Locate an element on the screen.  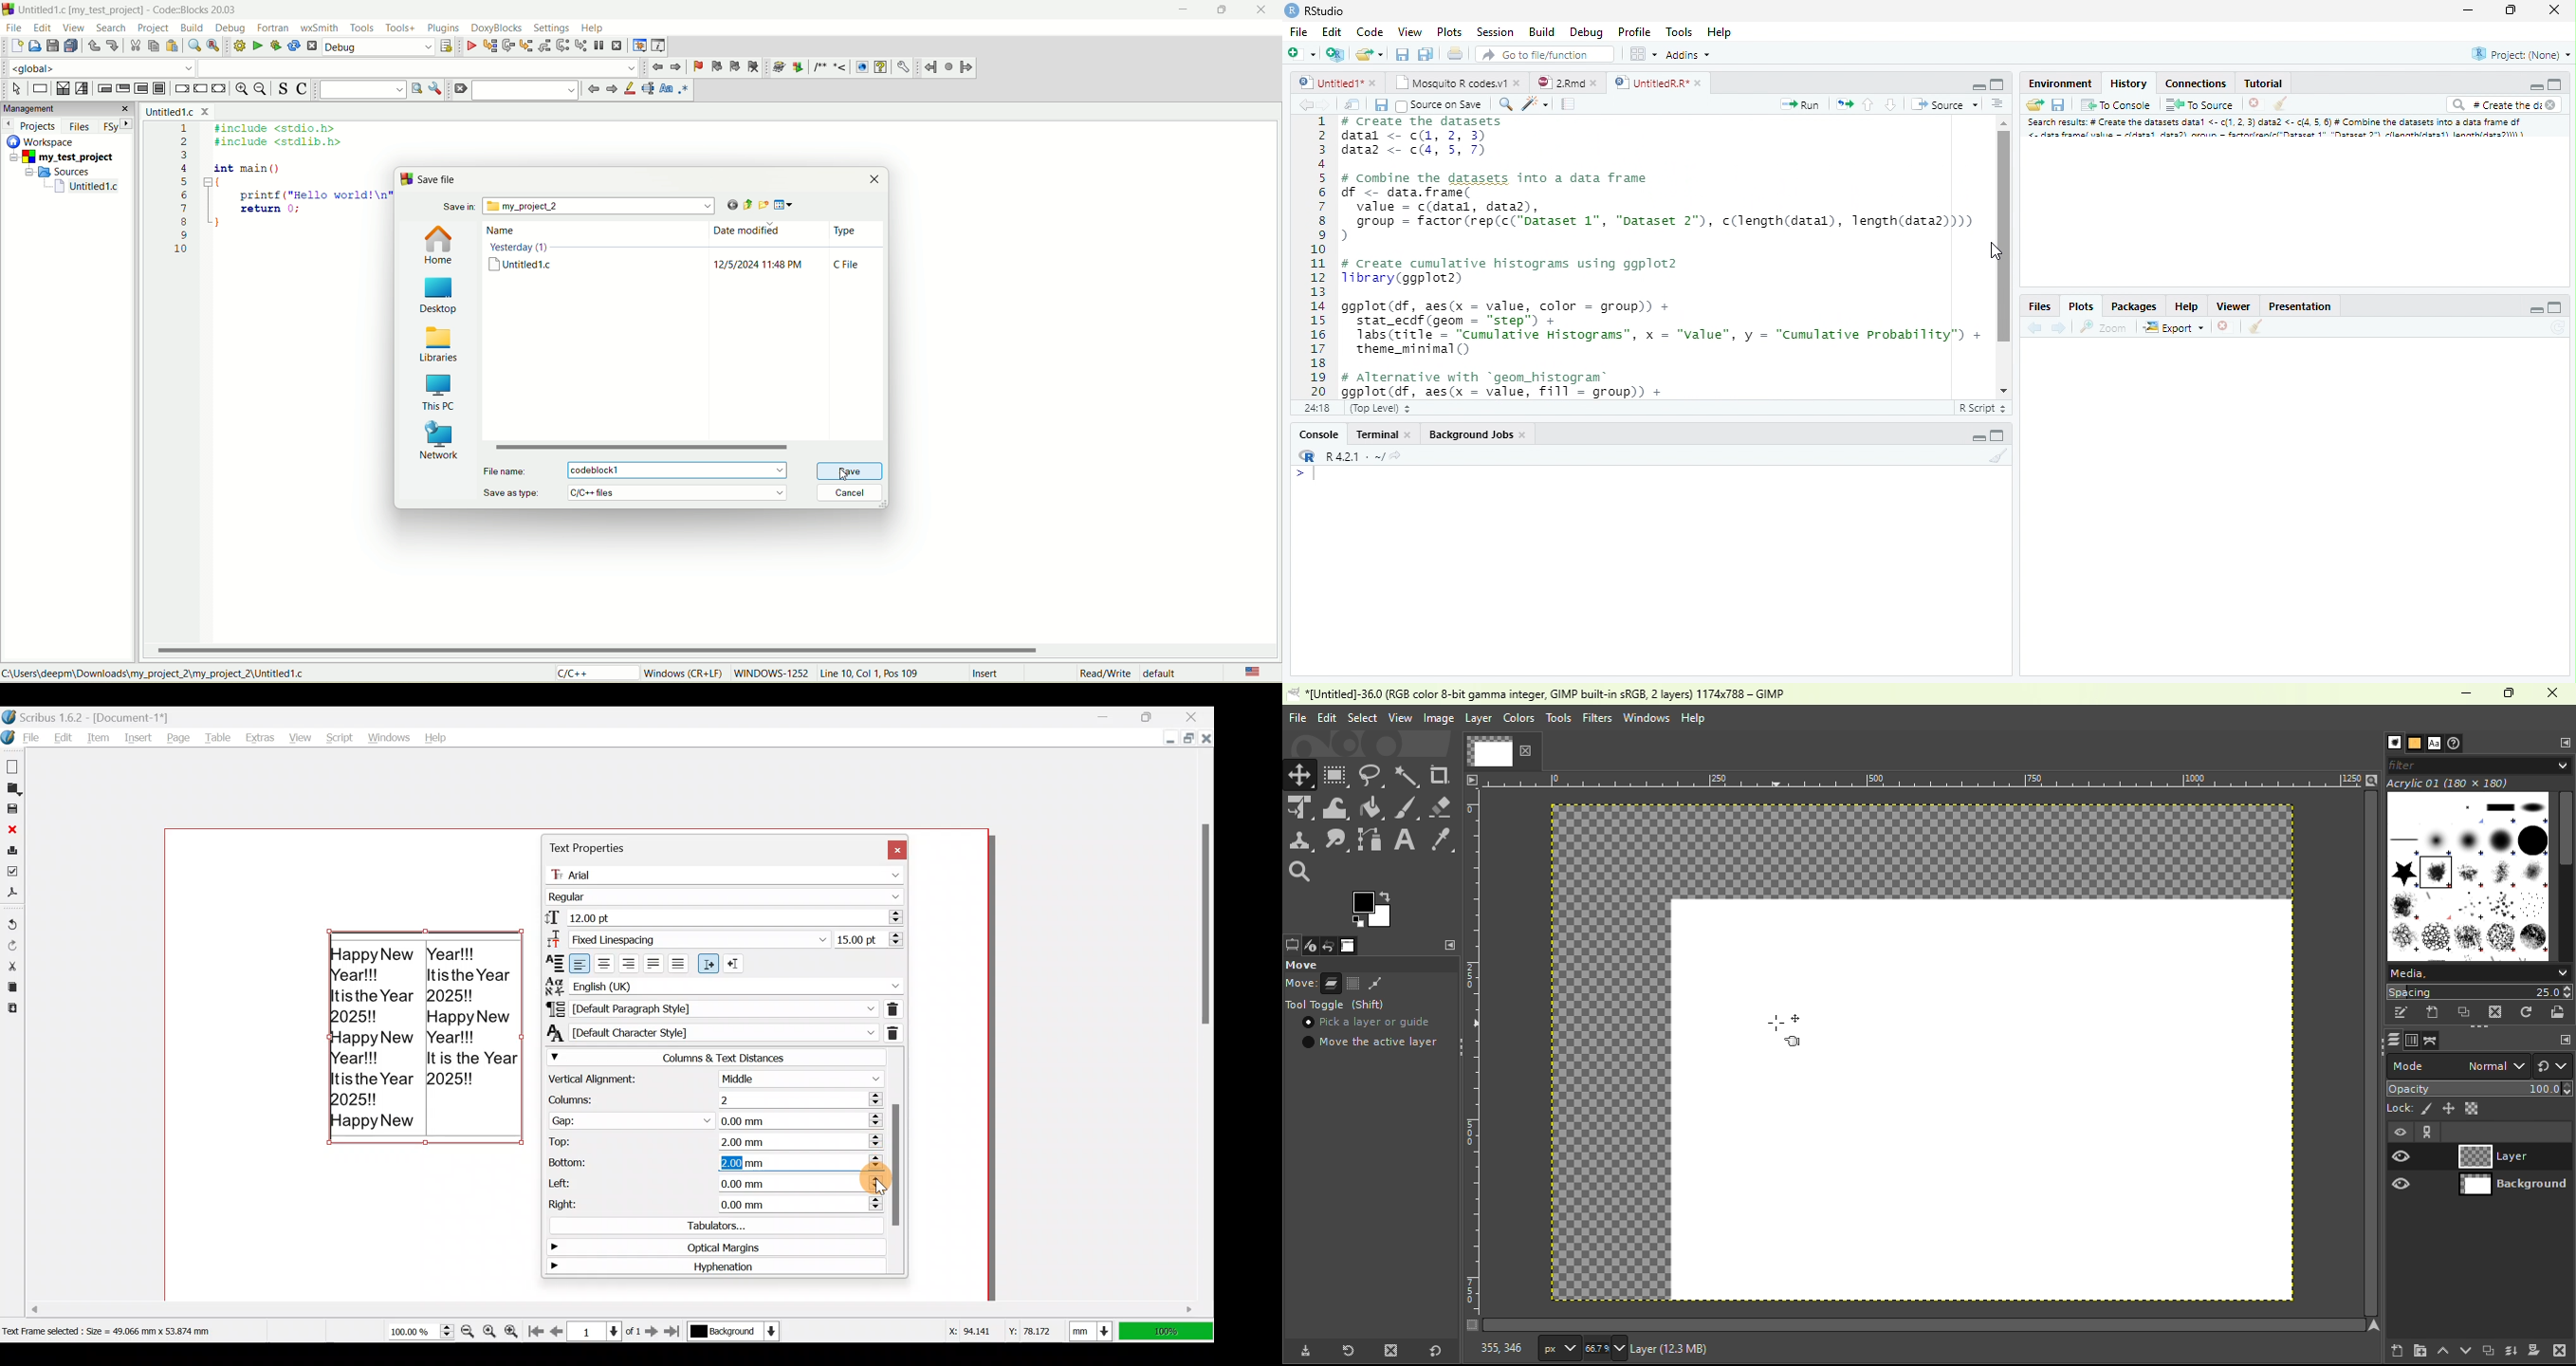
Background setting is located at coordinates (2480, 1157).